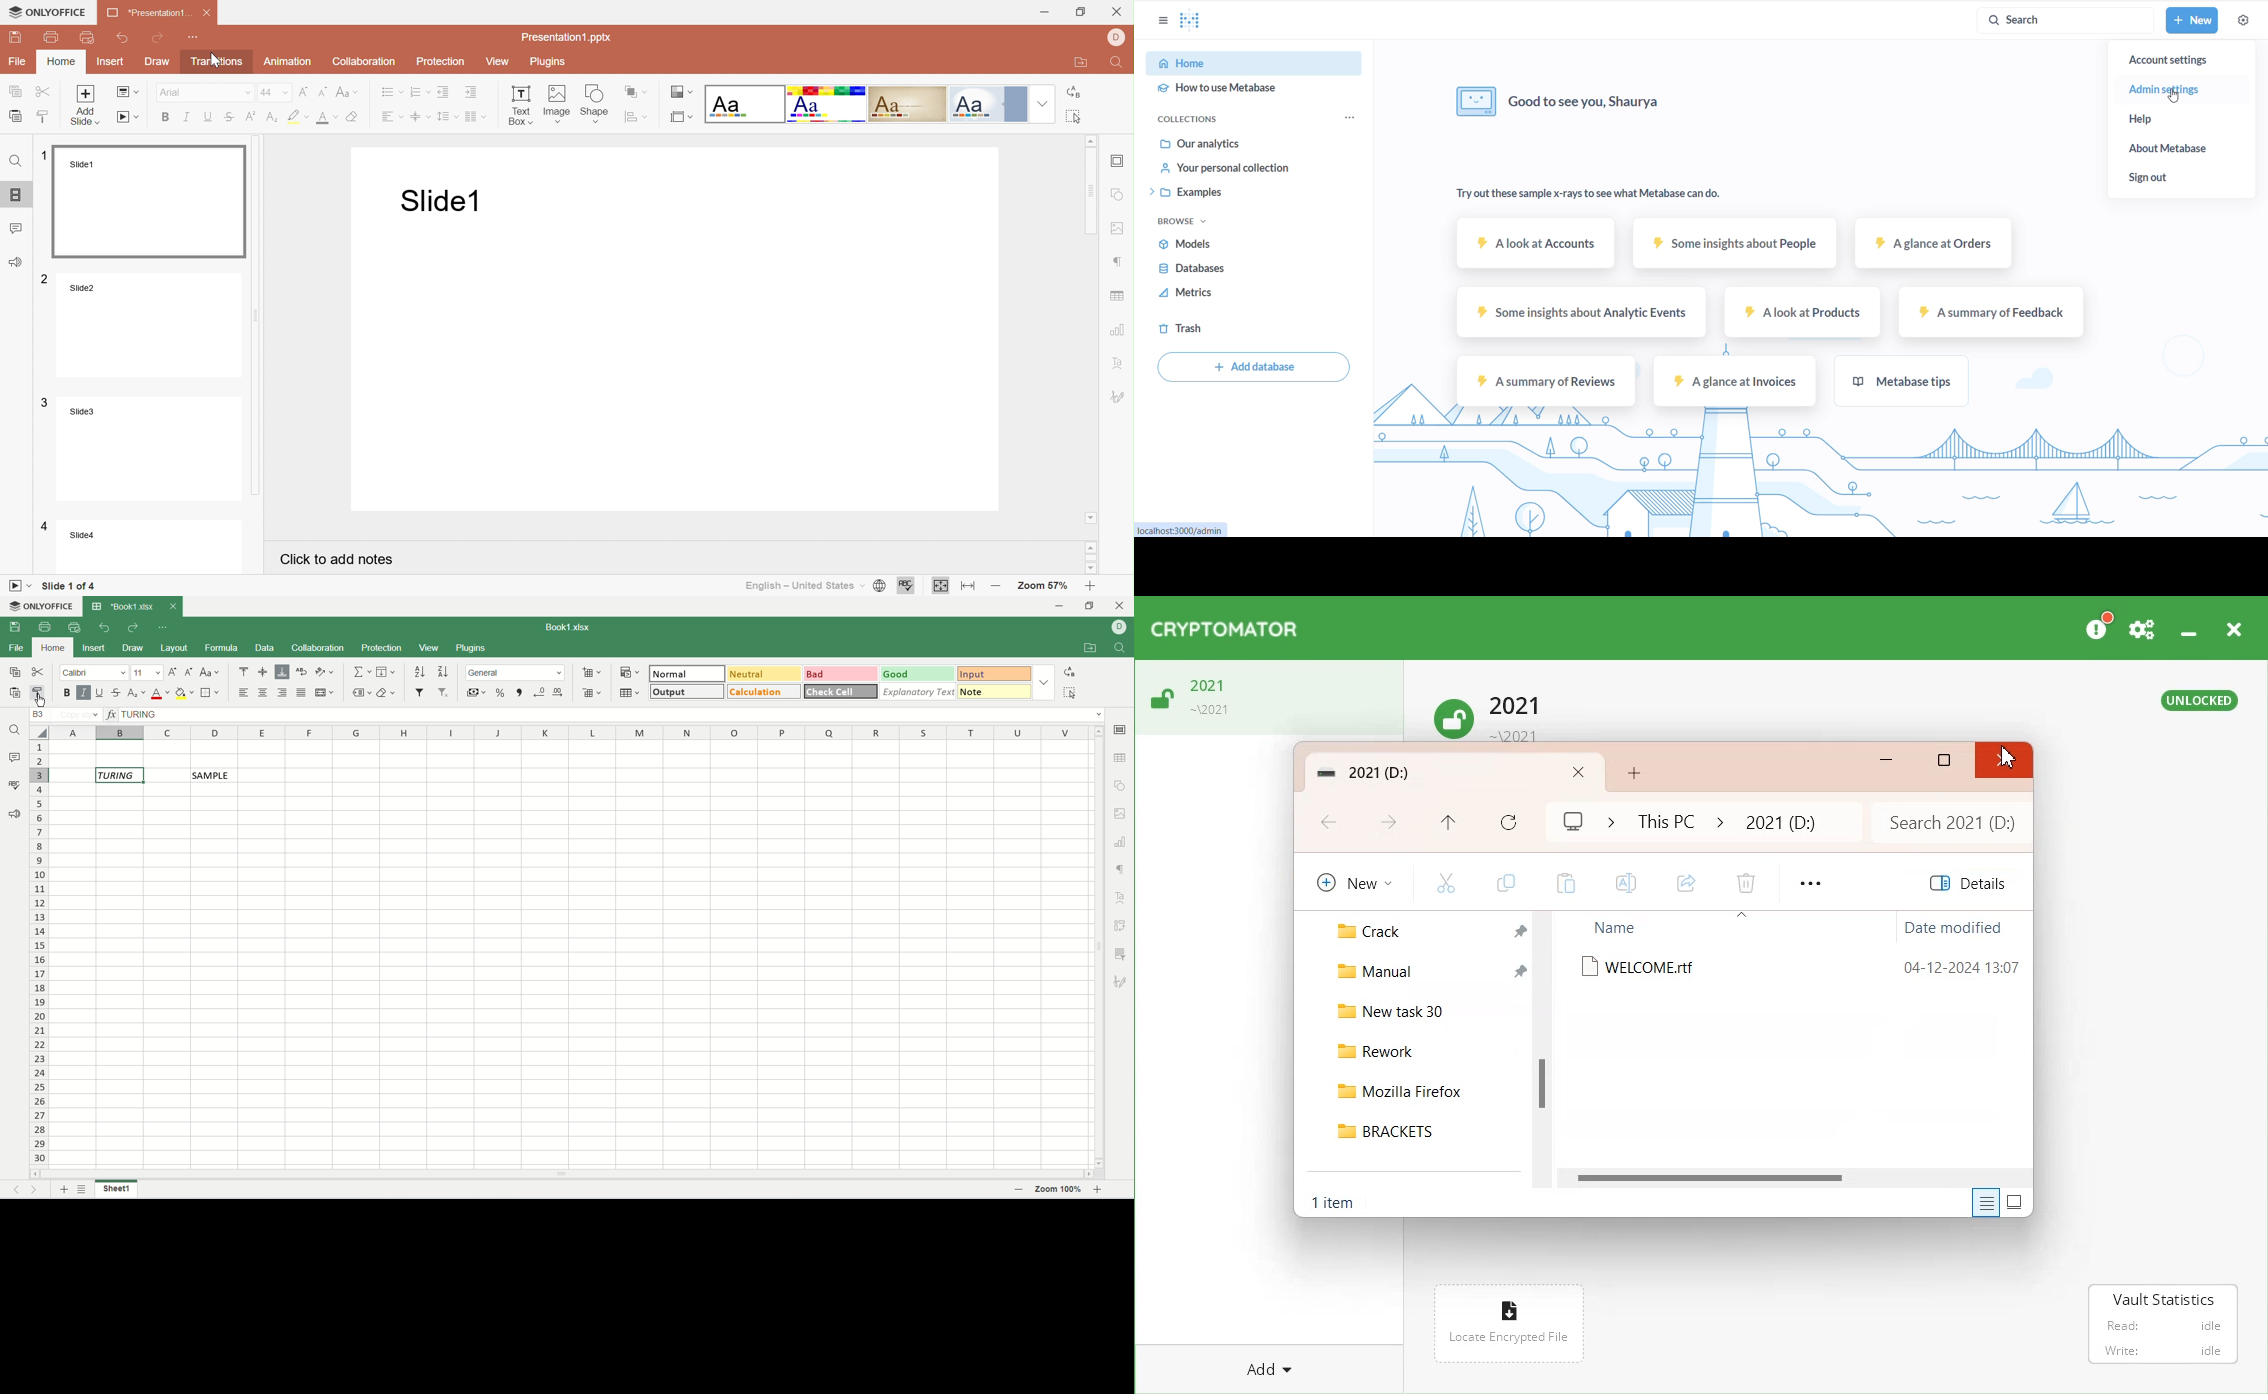 This screenshot has height=1400, width=2268. What do you see at coordinates (996, 691) in the screenshot?
I see `note` at bounding box center [996, 691].